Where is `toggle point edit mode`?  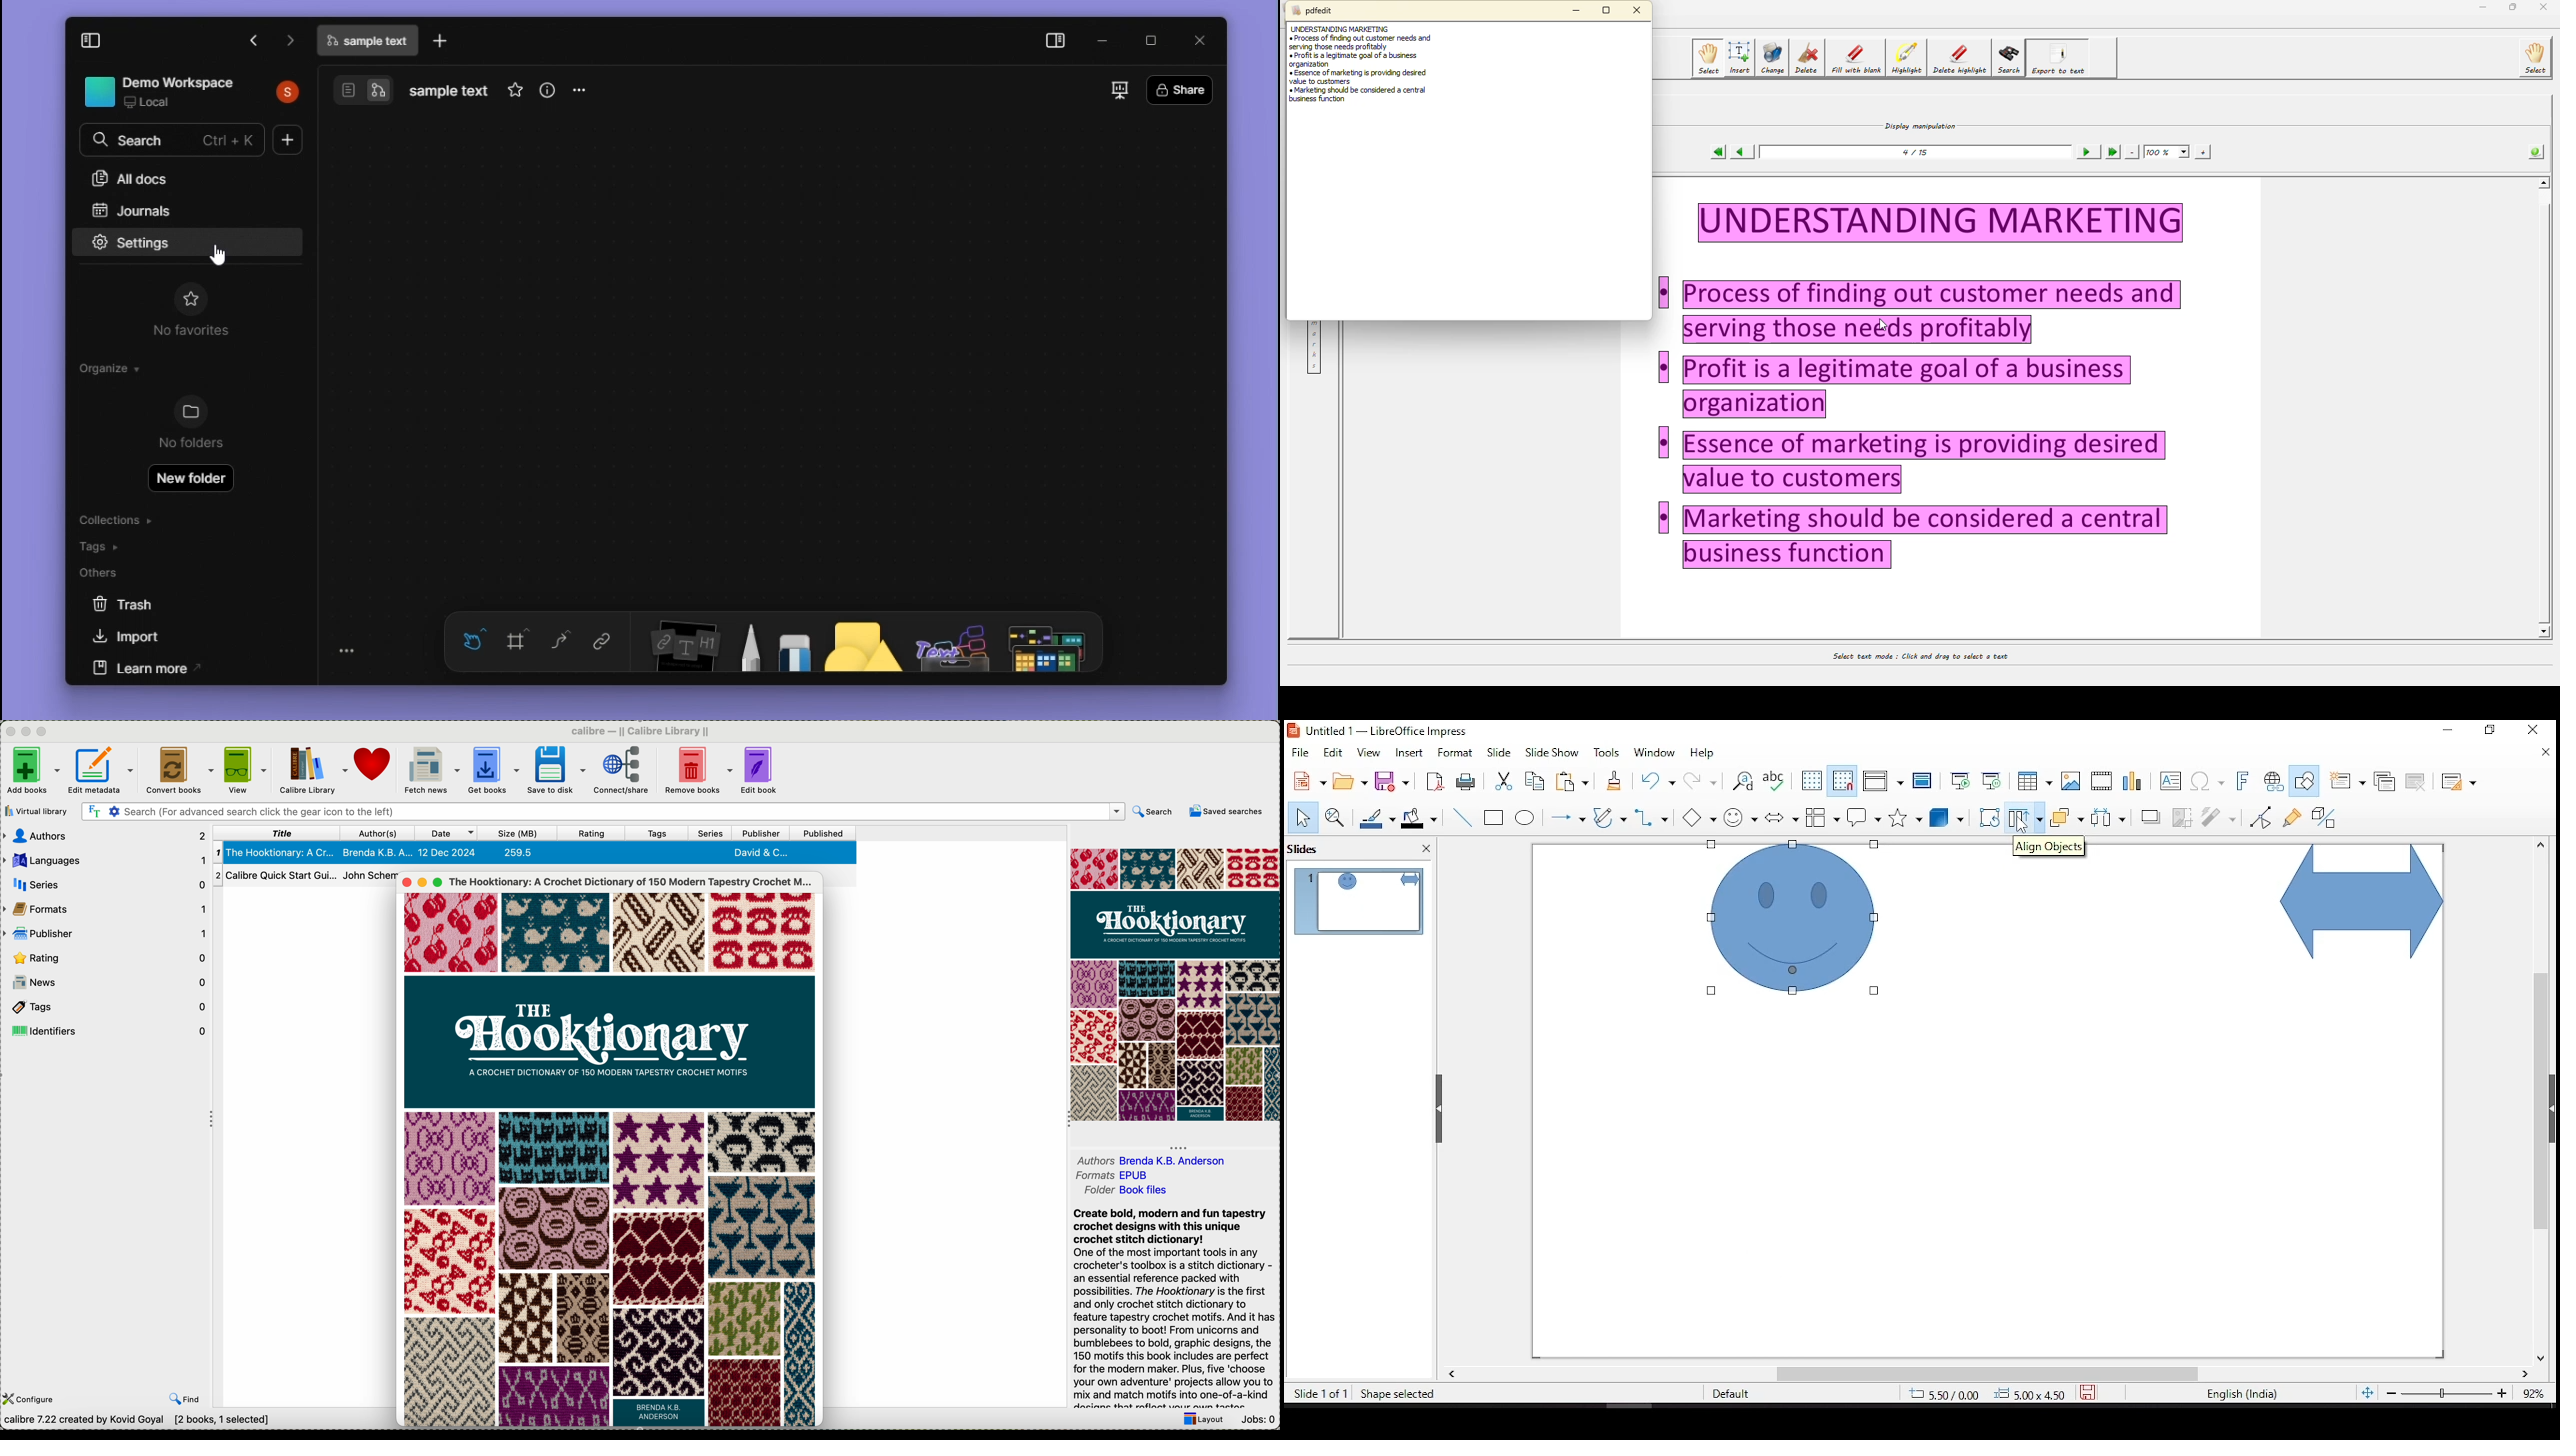
toggle point edit mode is located at coordinates (2262, 816).